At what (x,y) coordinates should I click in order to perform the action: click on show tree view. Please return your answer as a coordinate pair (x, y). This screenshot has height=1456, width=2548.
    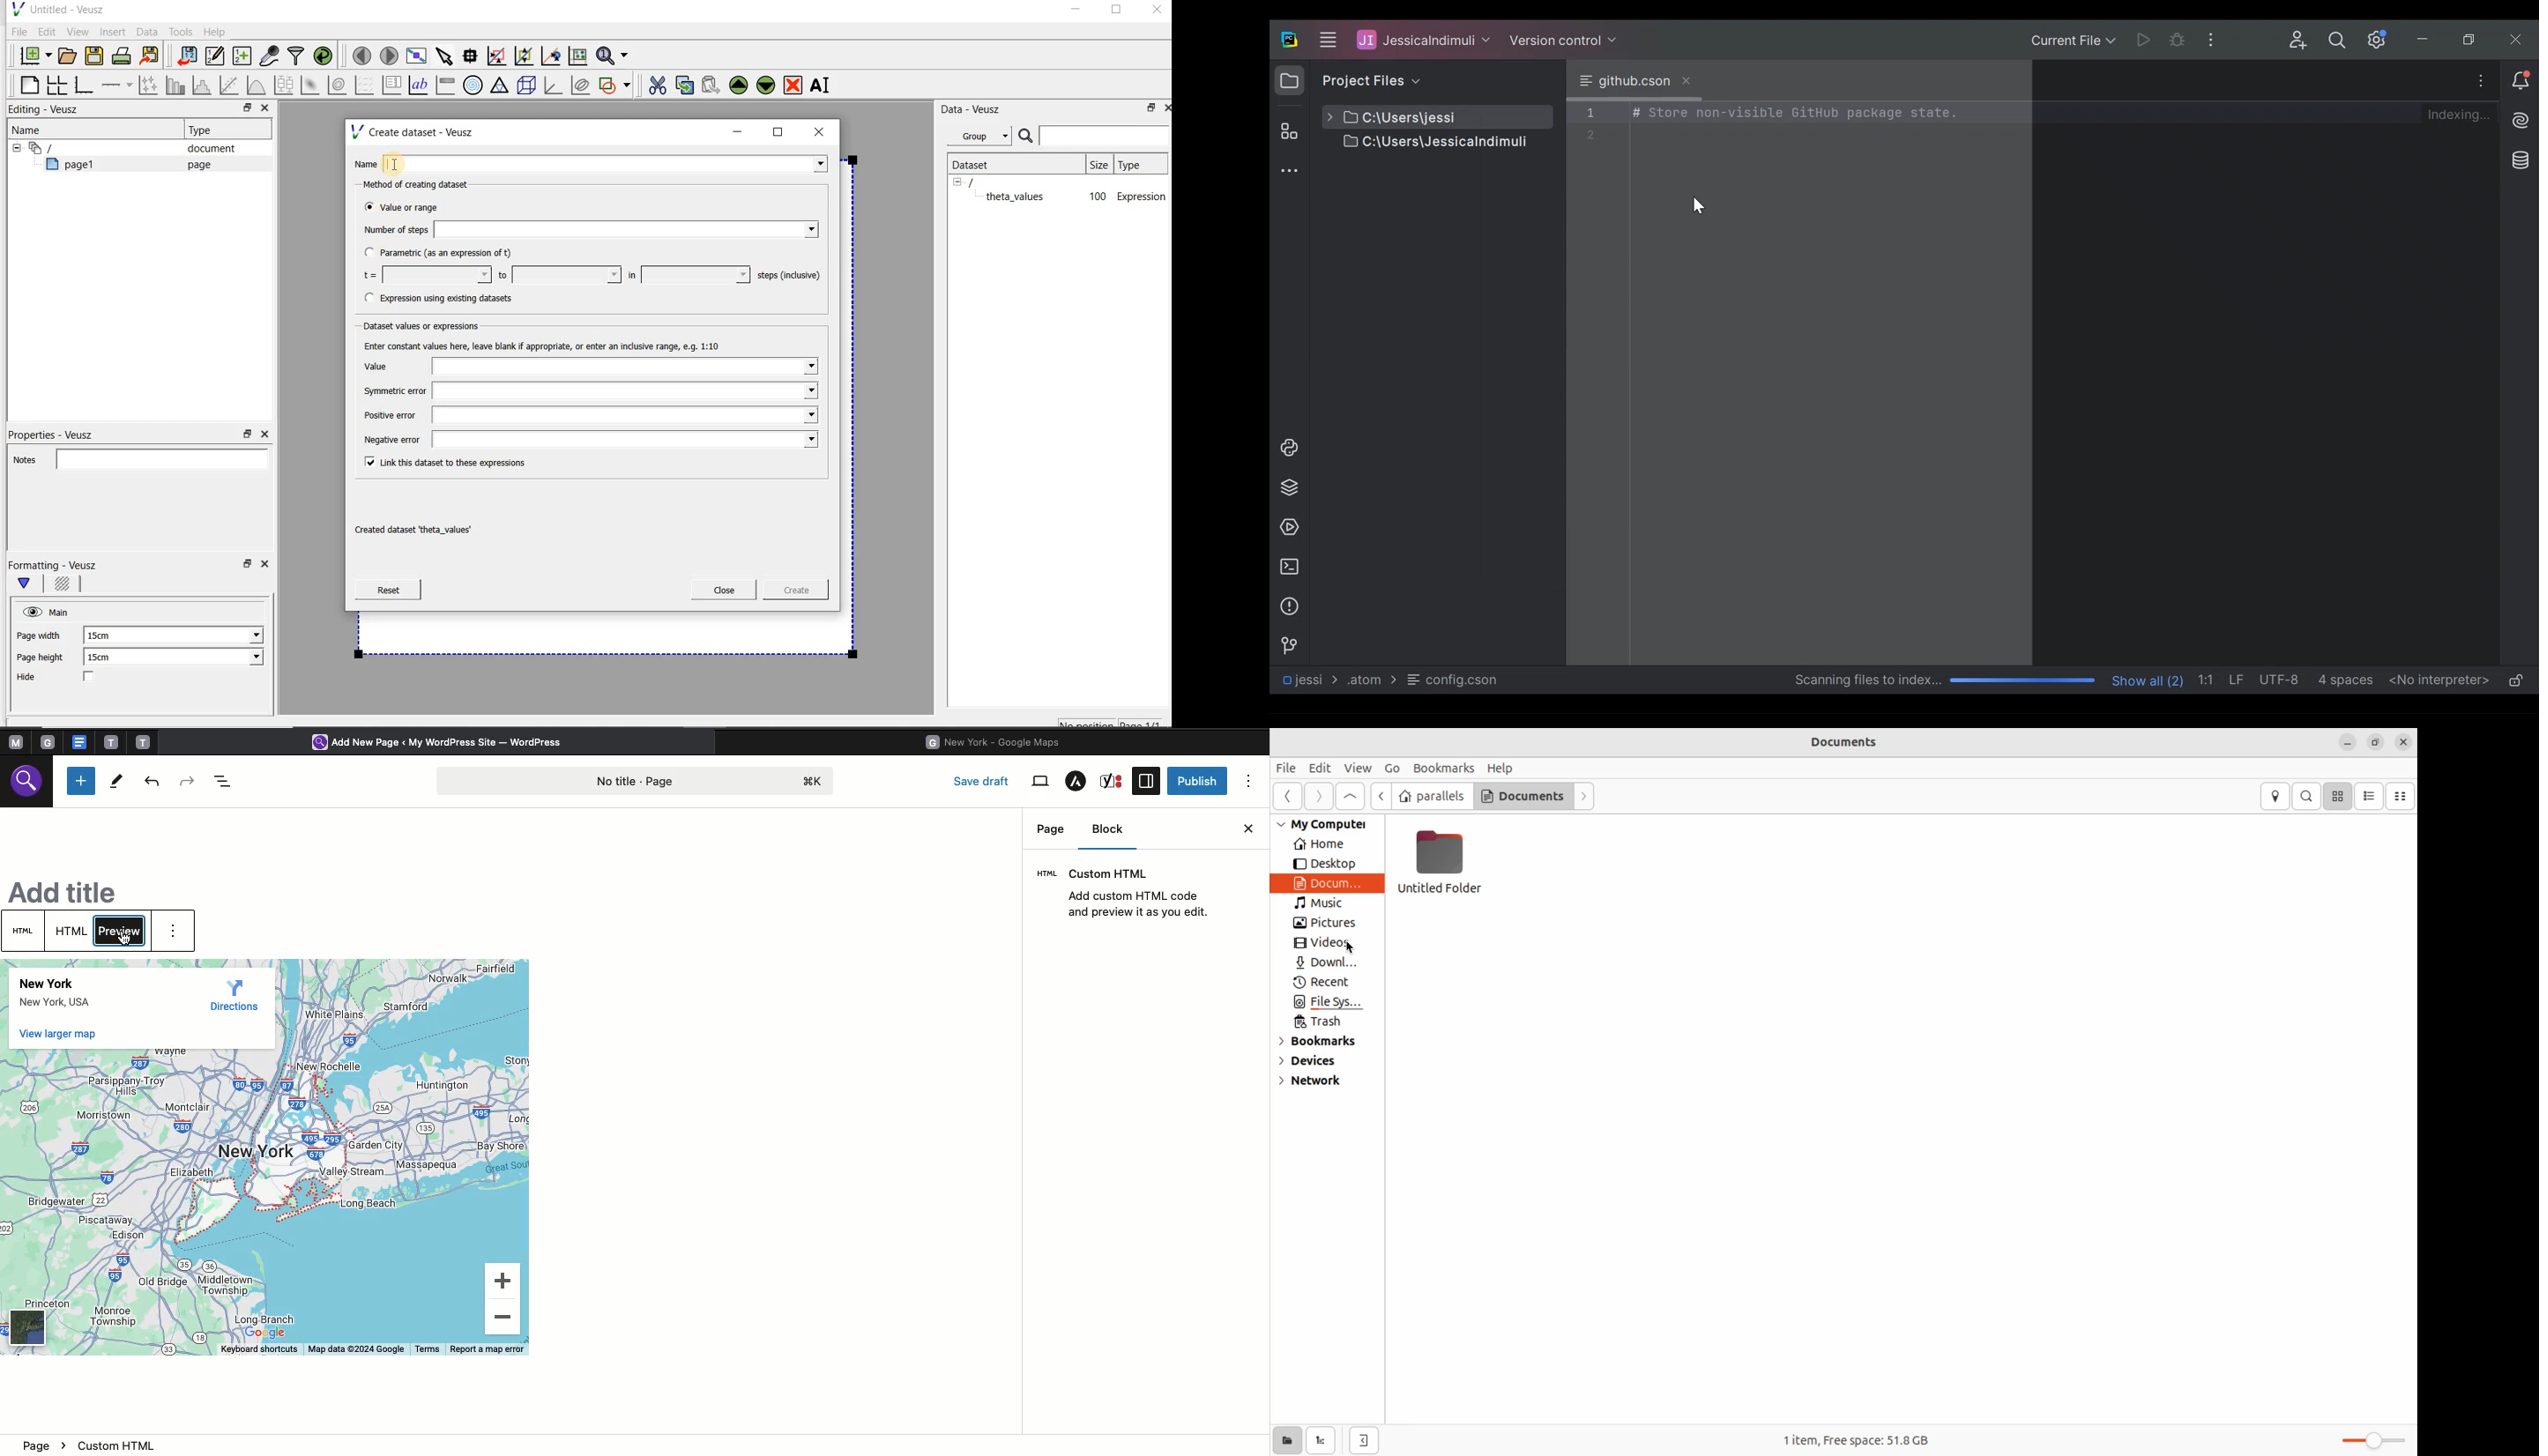
    Looking at the image, I should click on (1321, 1441).